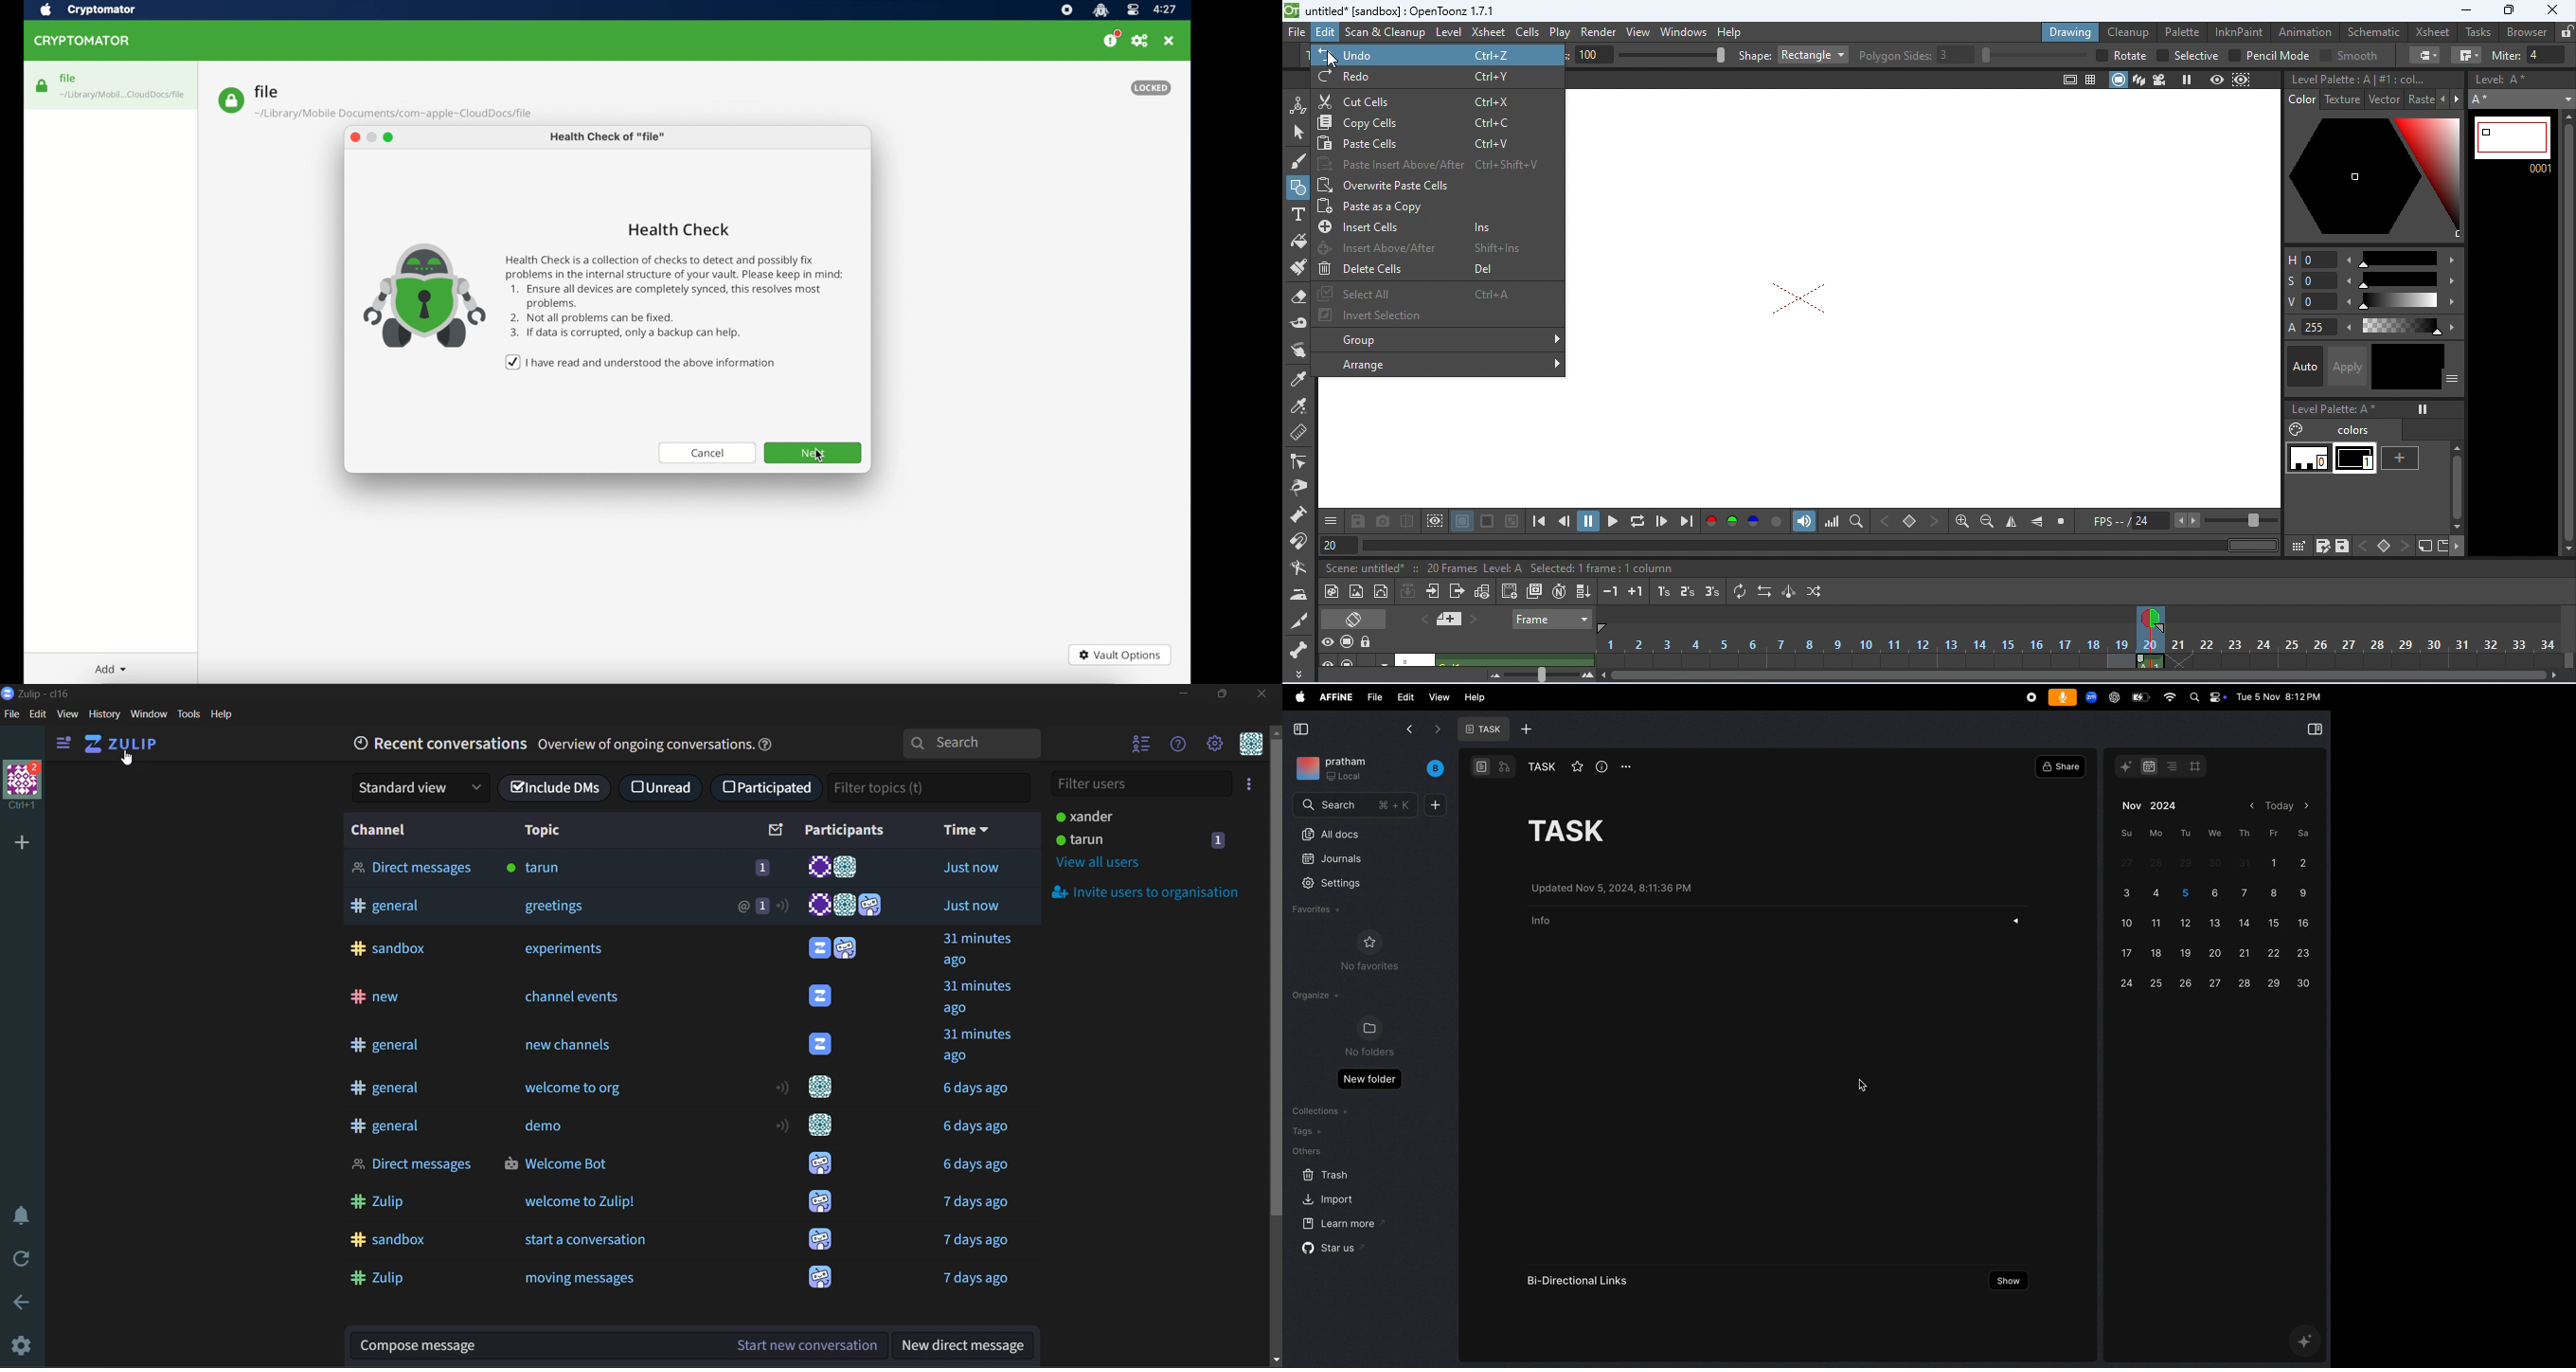  What do you see at coordinates (1152, 87) in the screenshot?
I see `locked` at bounding box center [1152, 87].